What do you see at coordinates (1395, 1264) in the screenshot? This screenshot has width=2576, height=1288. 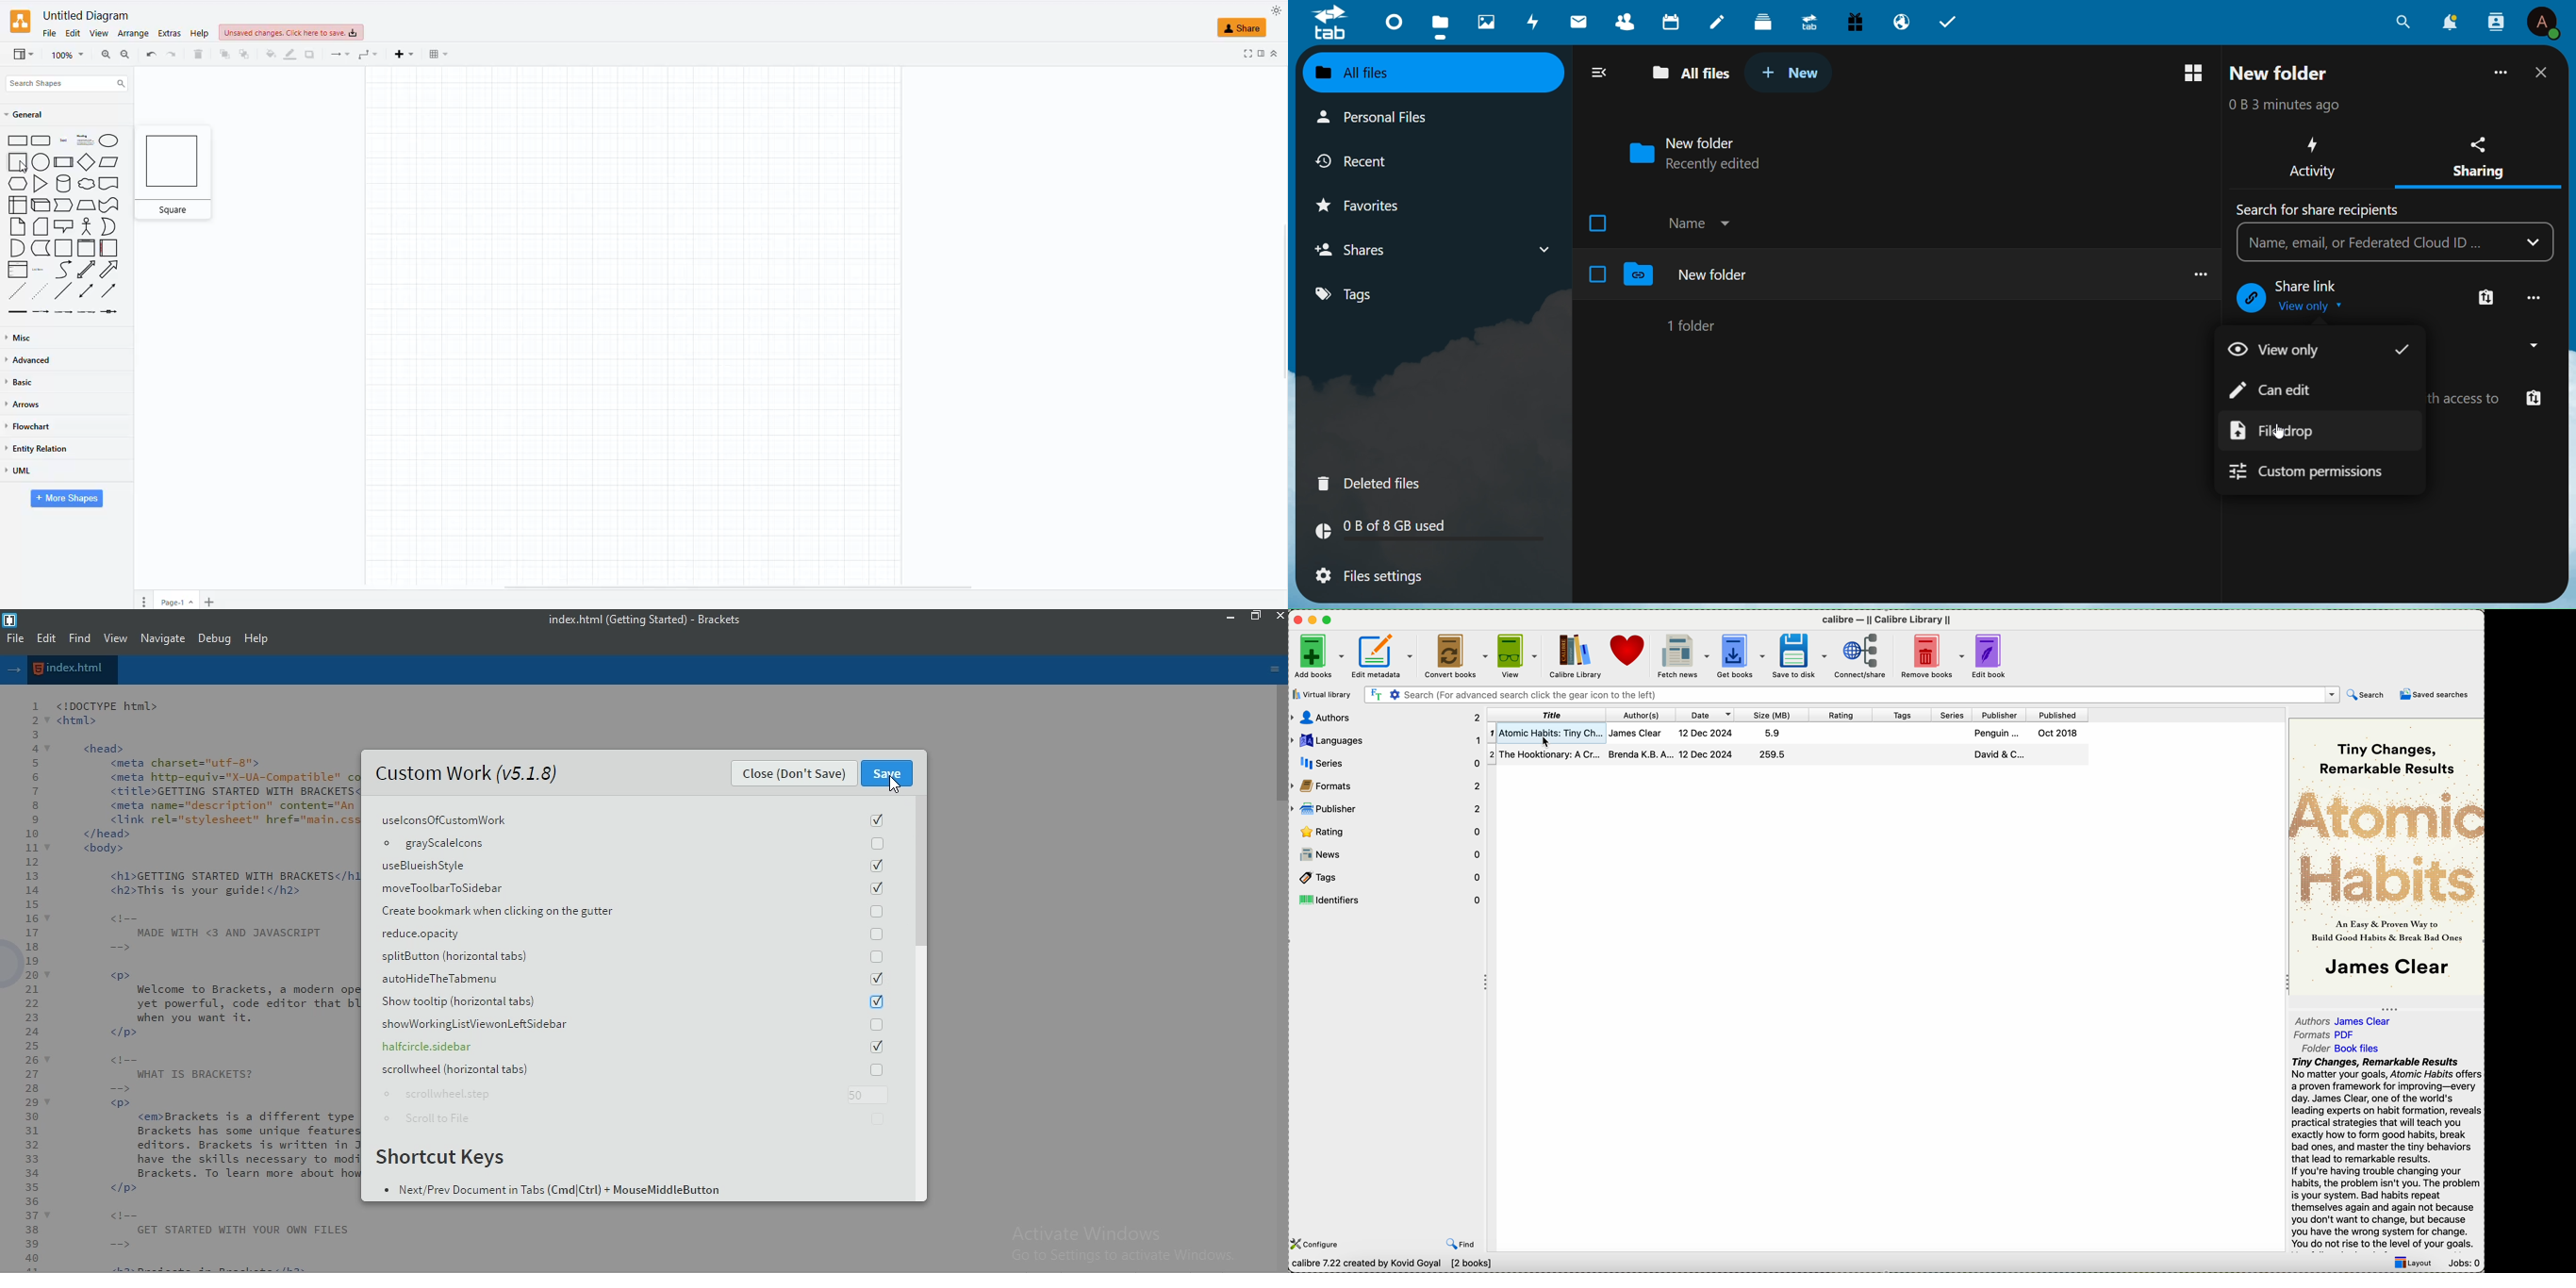 I see `Calibre 7.22 created by Kavid Goyal [2 books]` at bounding box center [1395, 1264].